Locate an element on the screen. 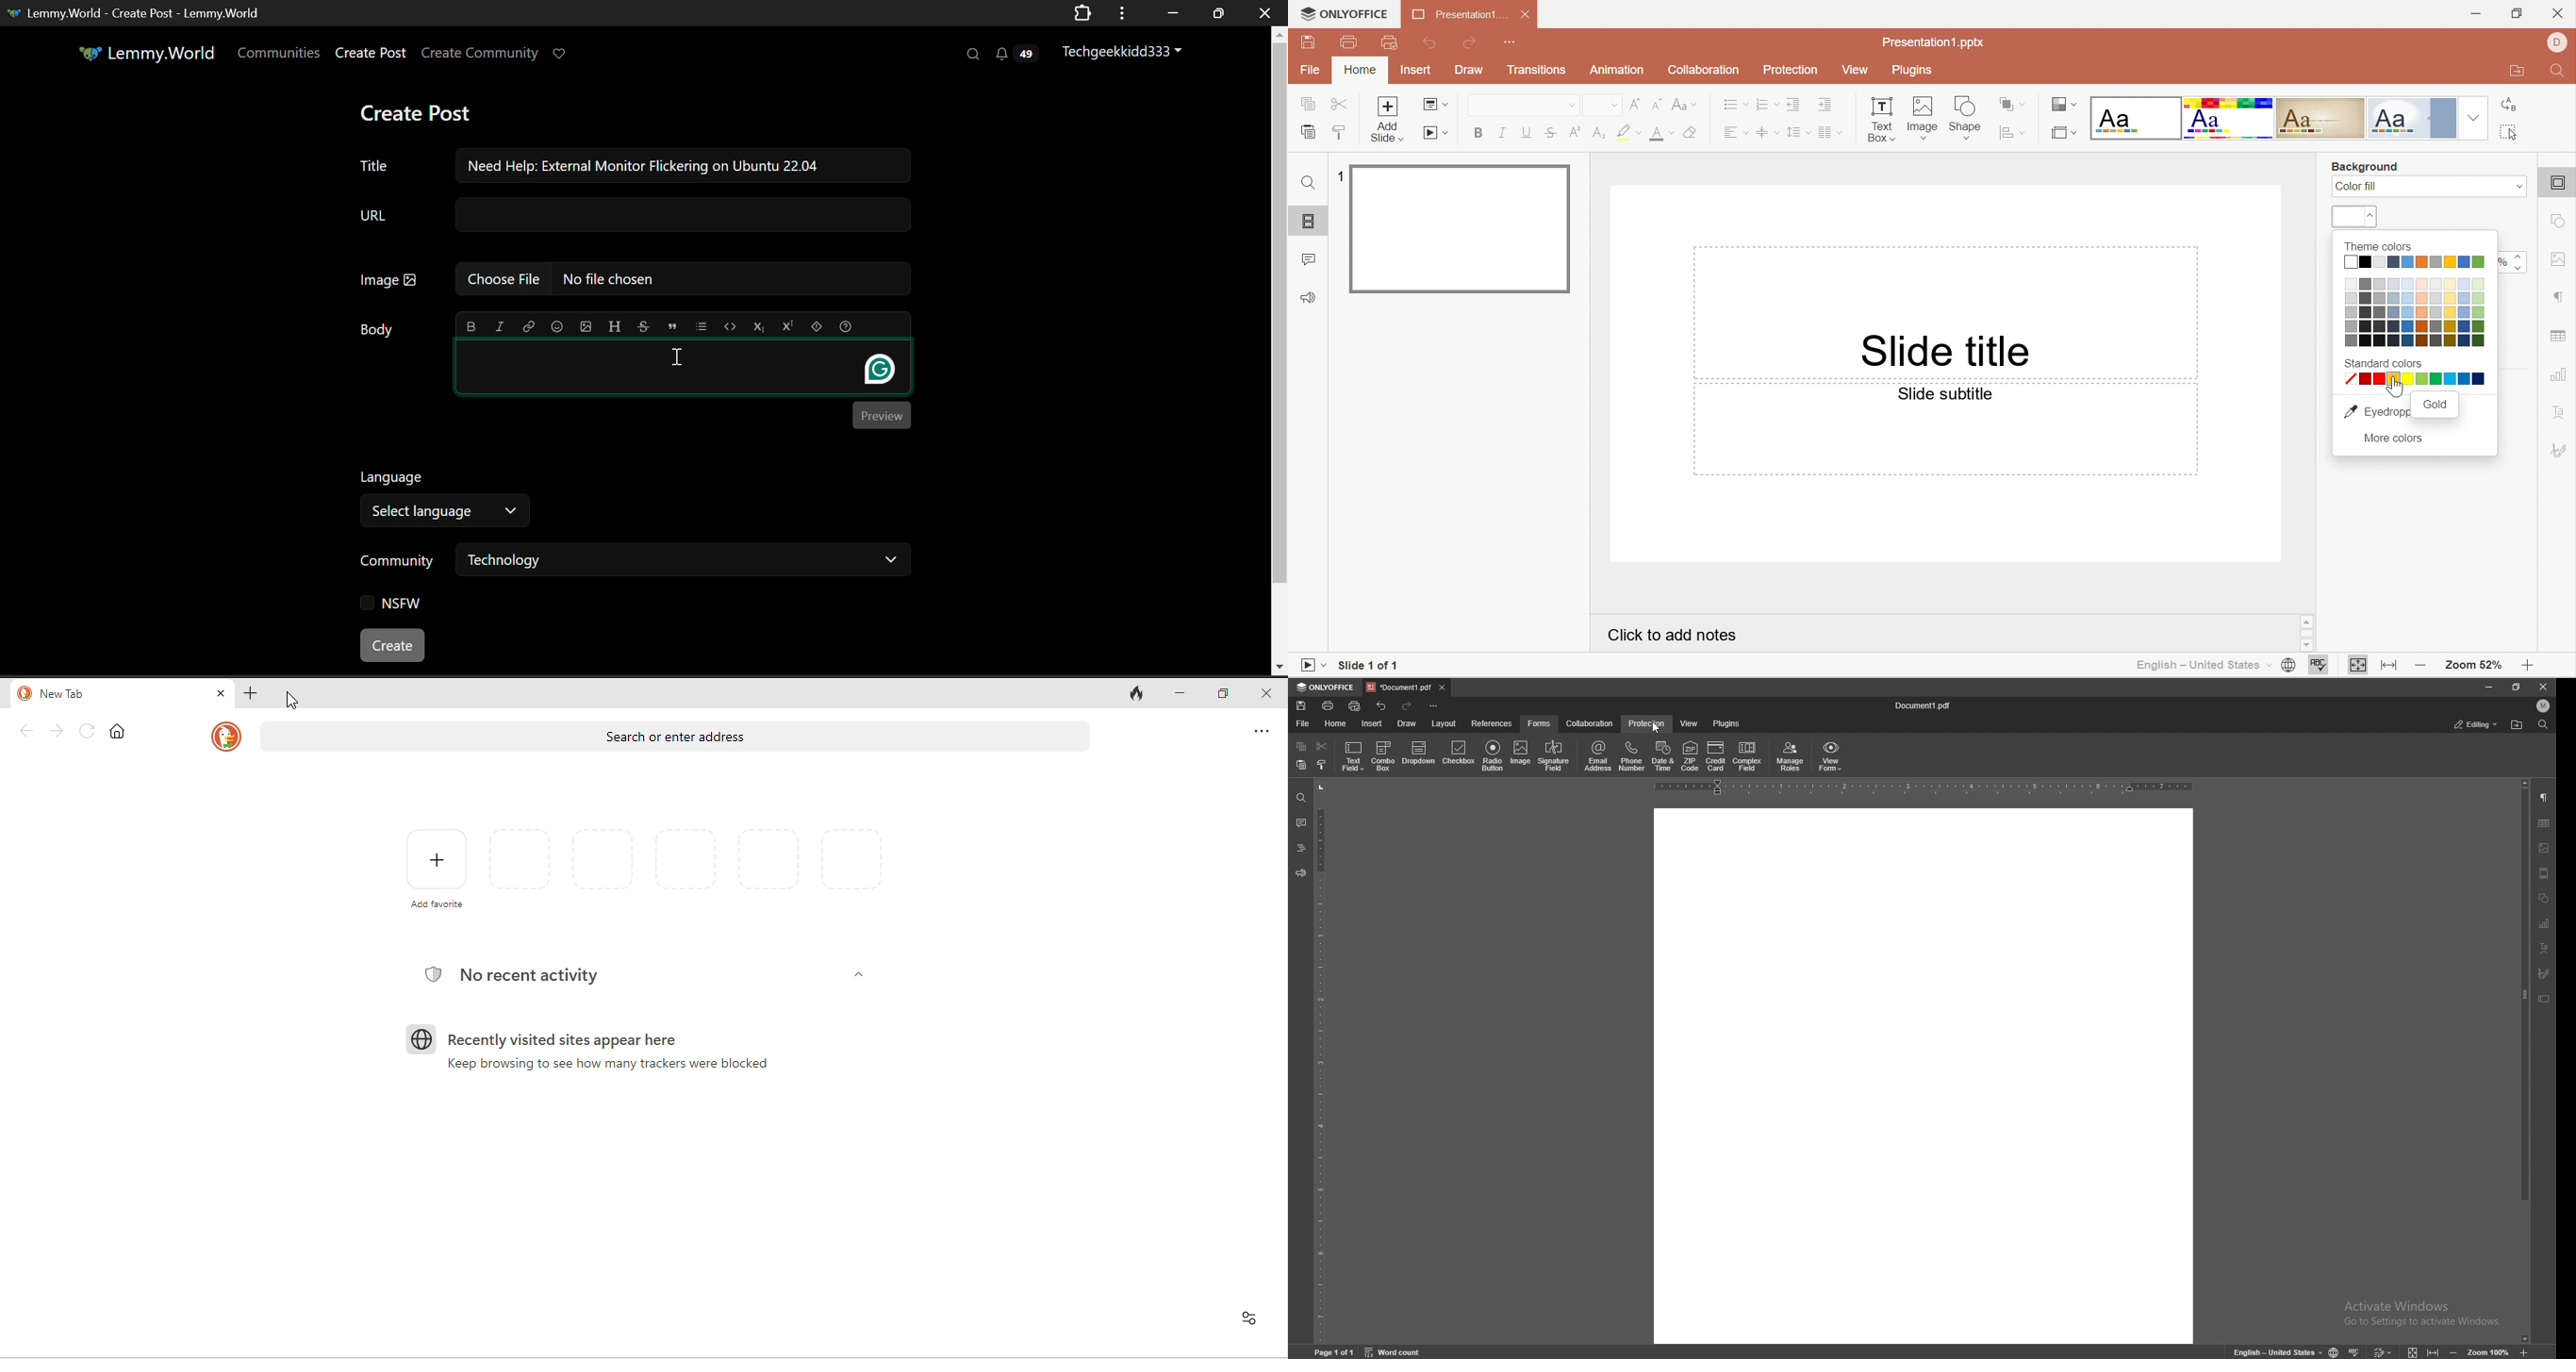  Find is located at coordinates (1309, 183).